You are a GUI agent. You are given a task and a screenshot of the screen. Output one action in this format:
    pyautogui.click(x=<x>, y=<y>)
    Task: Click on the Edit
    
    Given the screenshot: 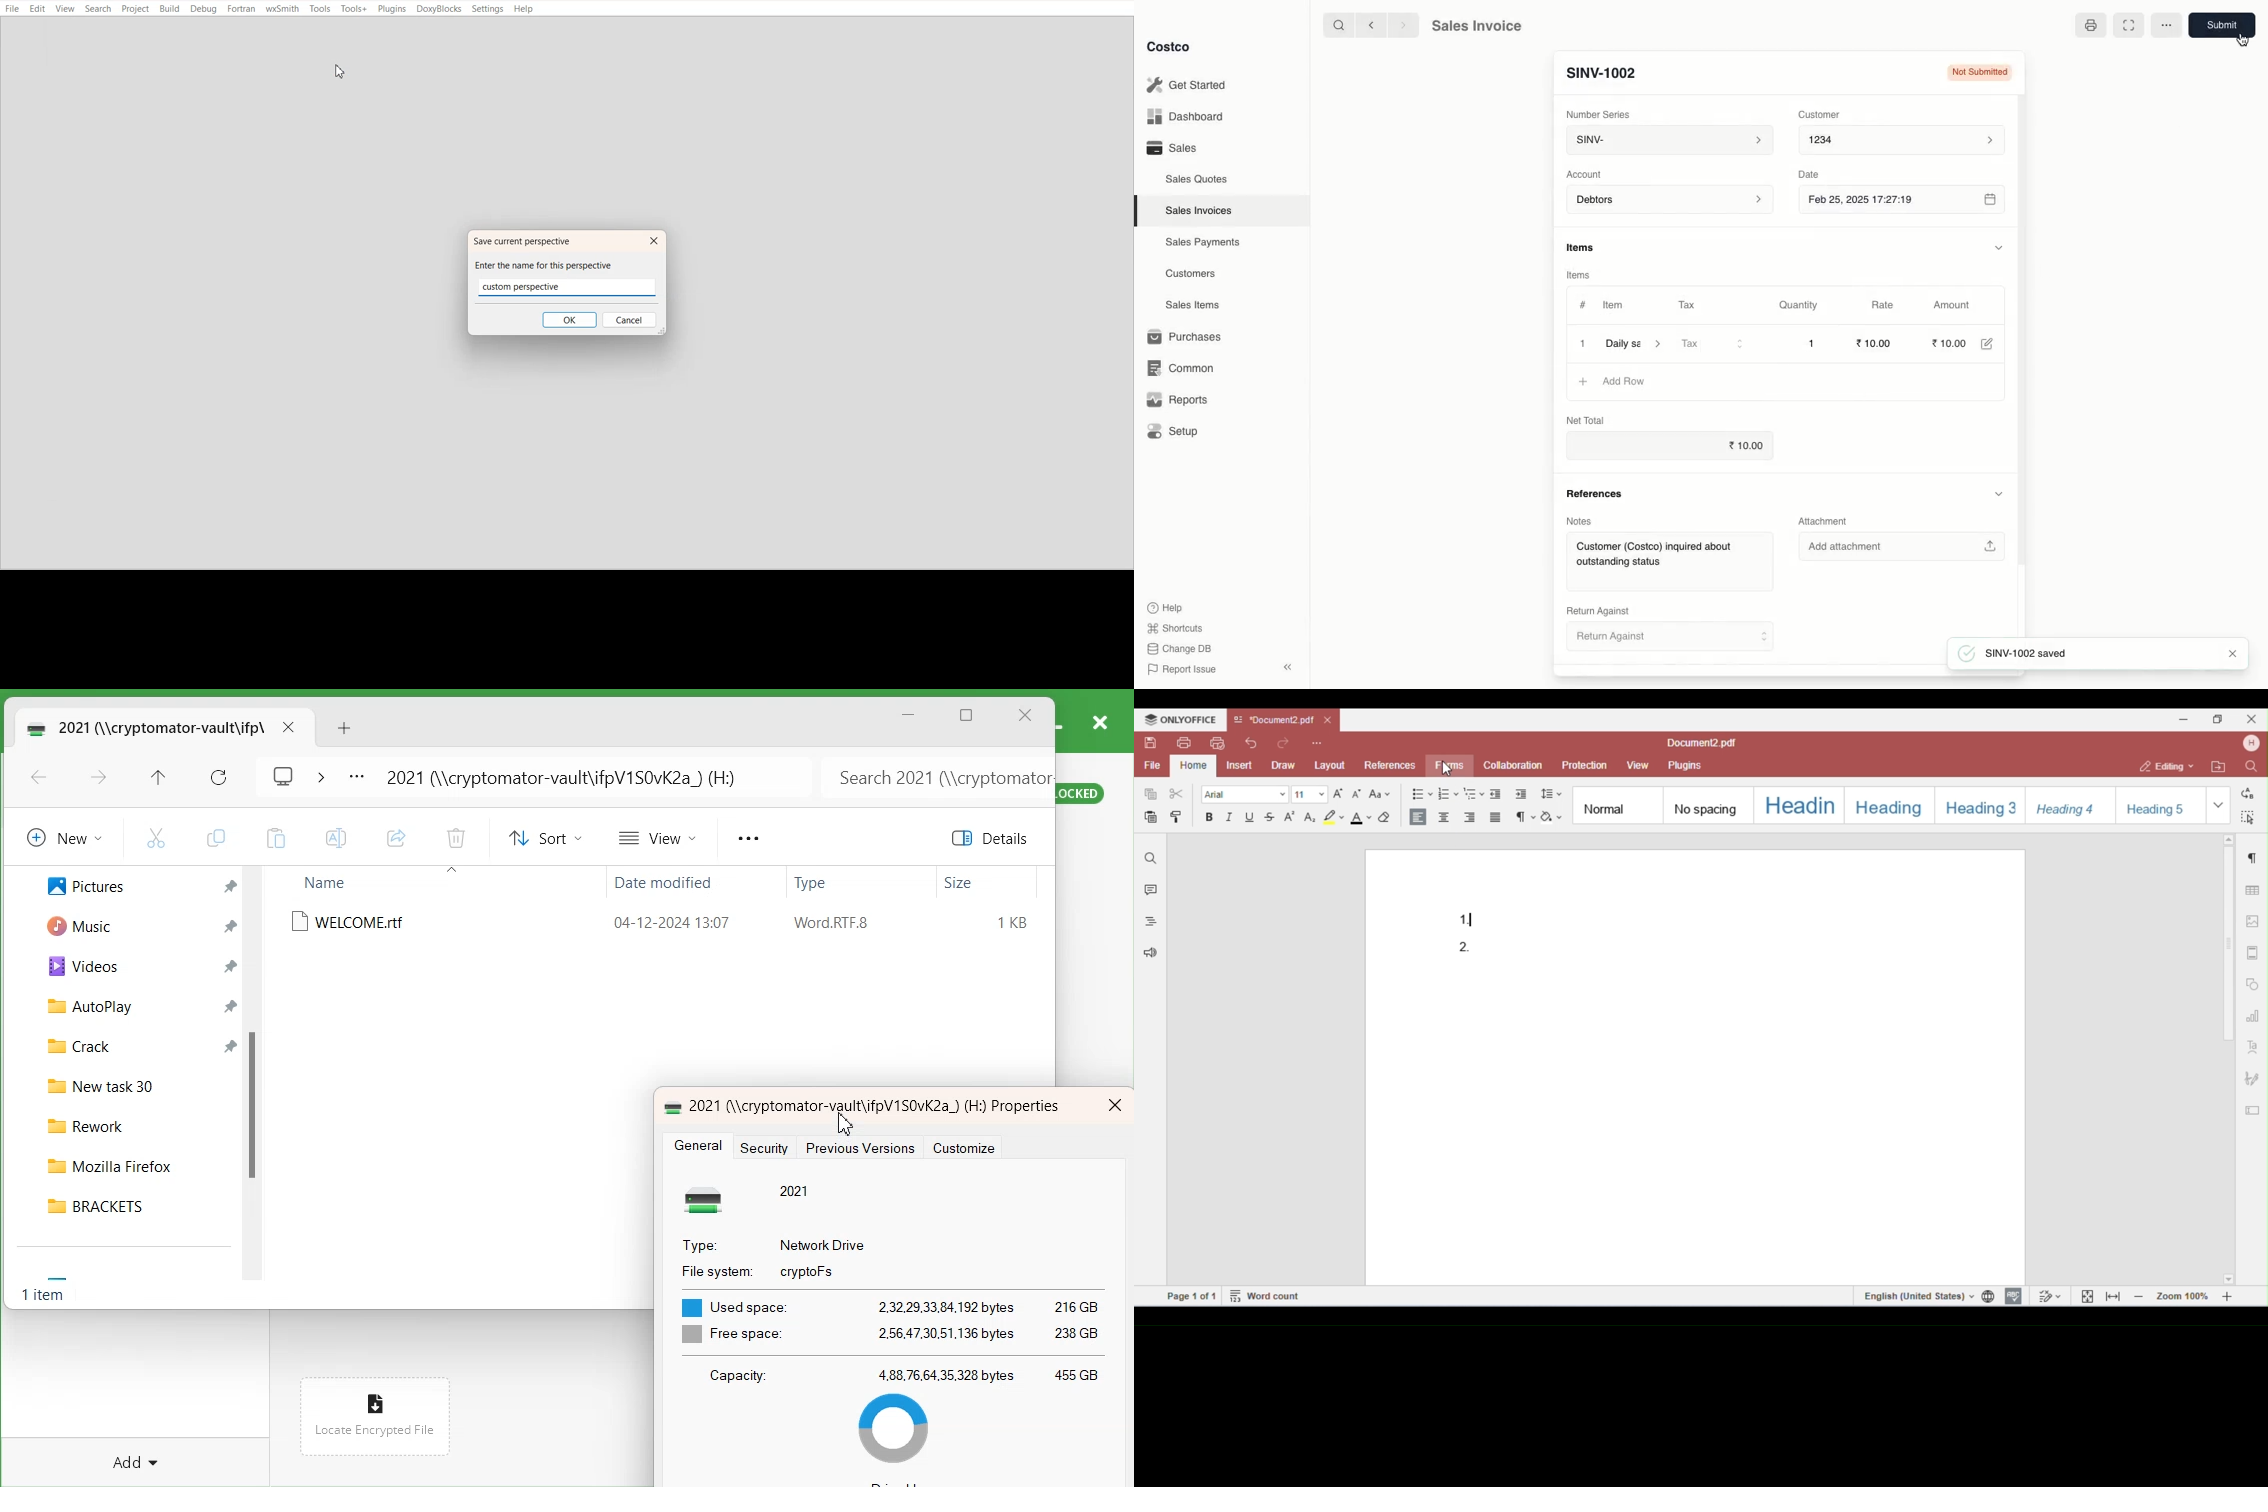 What is the action you would take?
    pyautogui.click(x=1992, y=344)
    